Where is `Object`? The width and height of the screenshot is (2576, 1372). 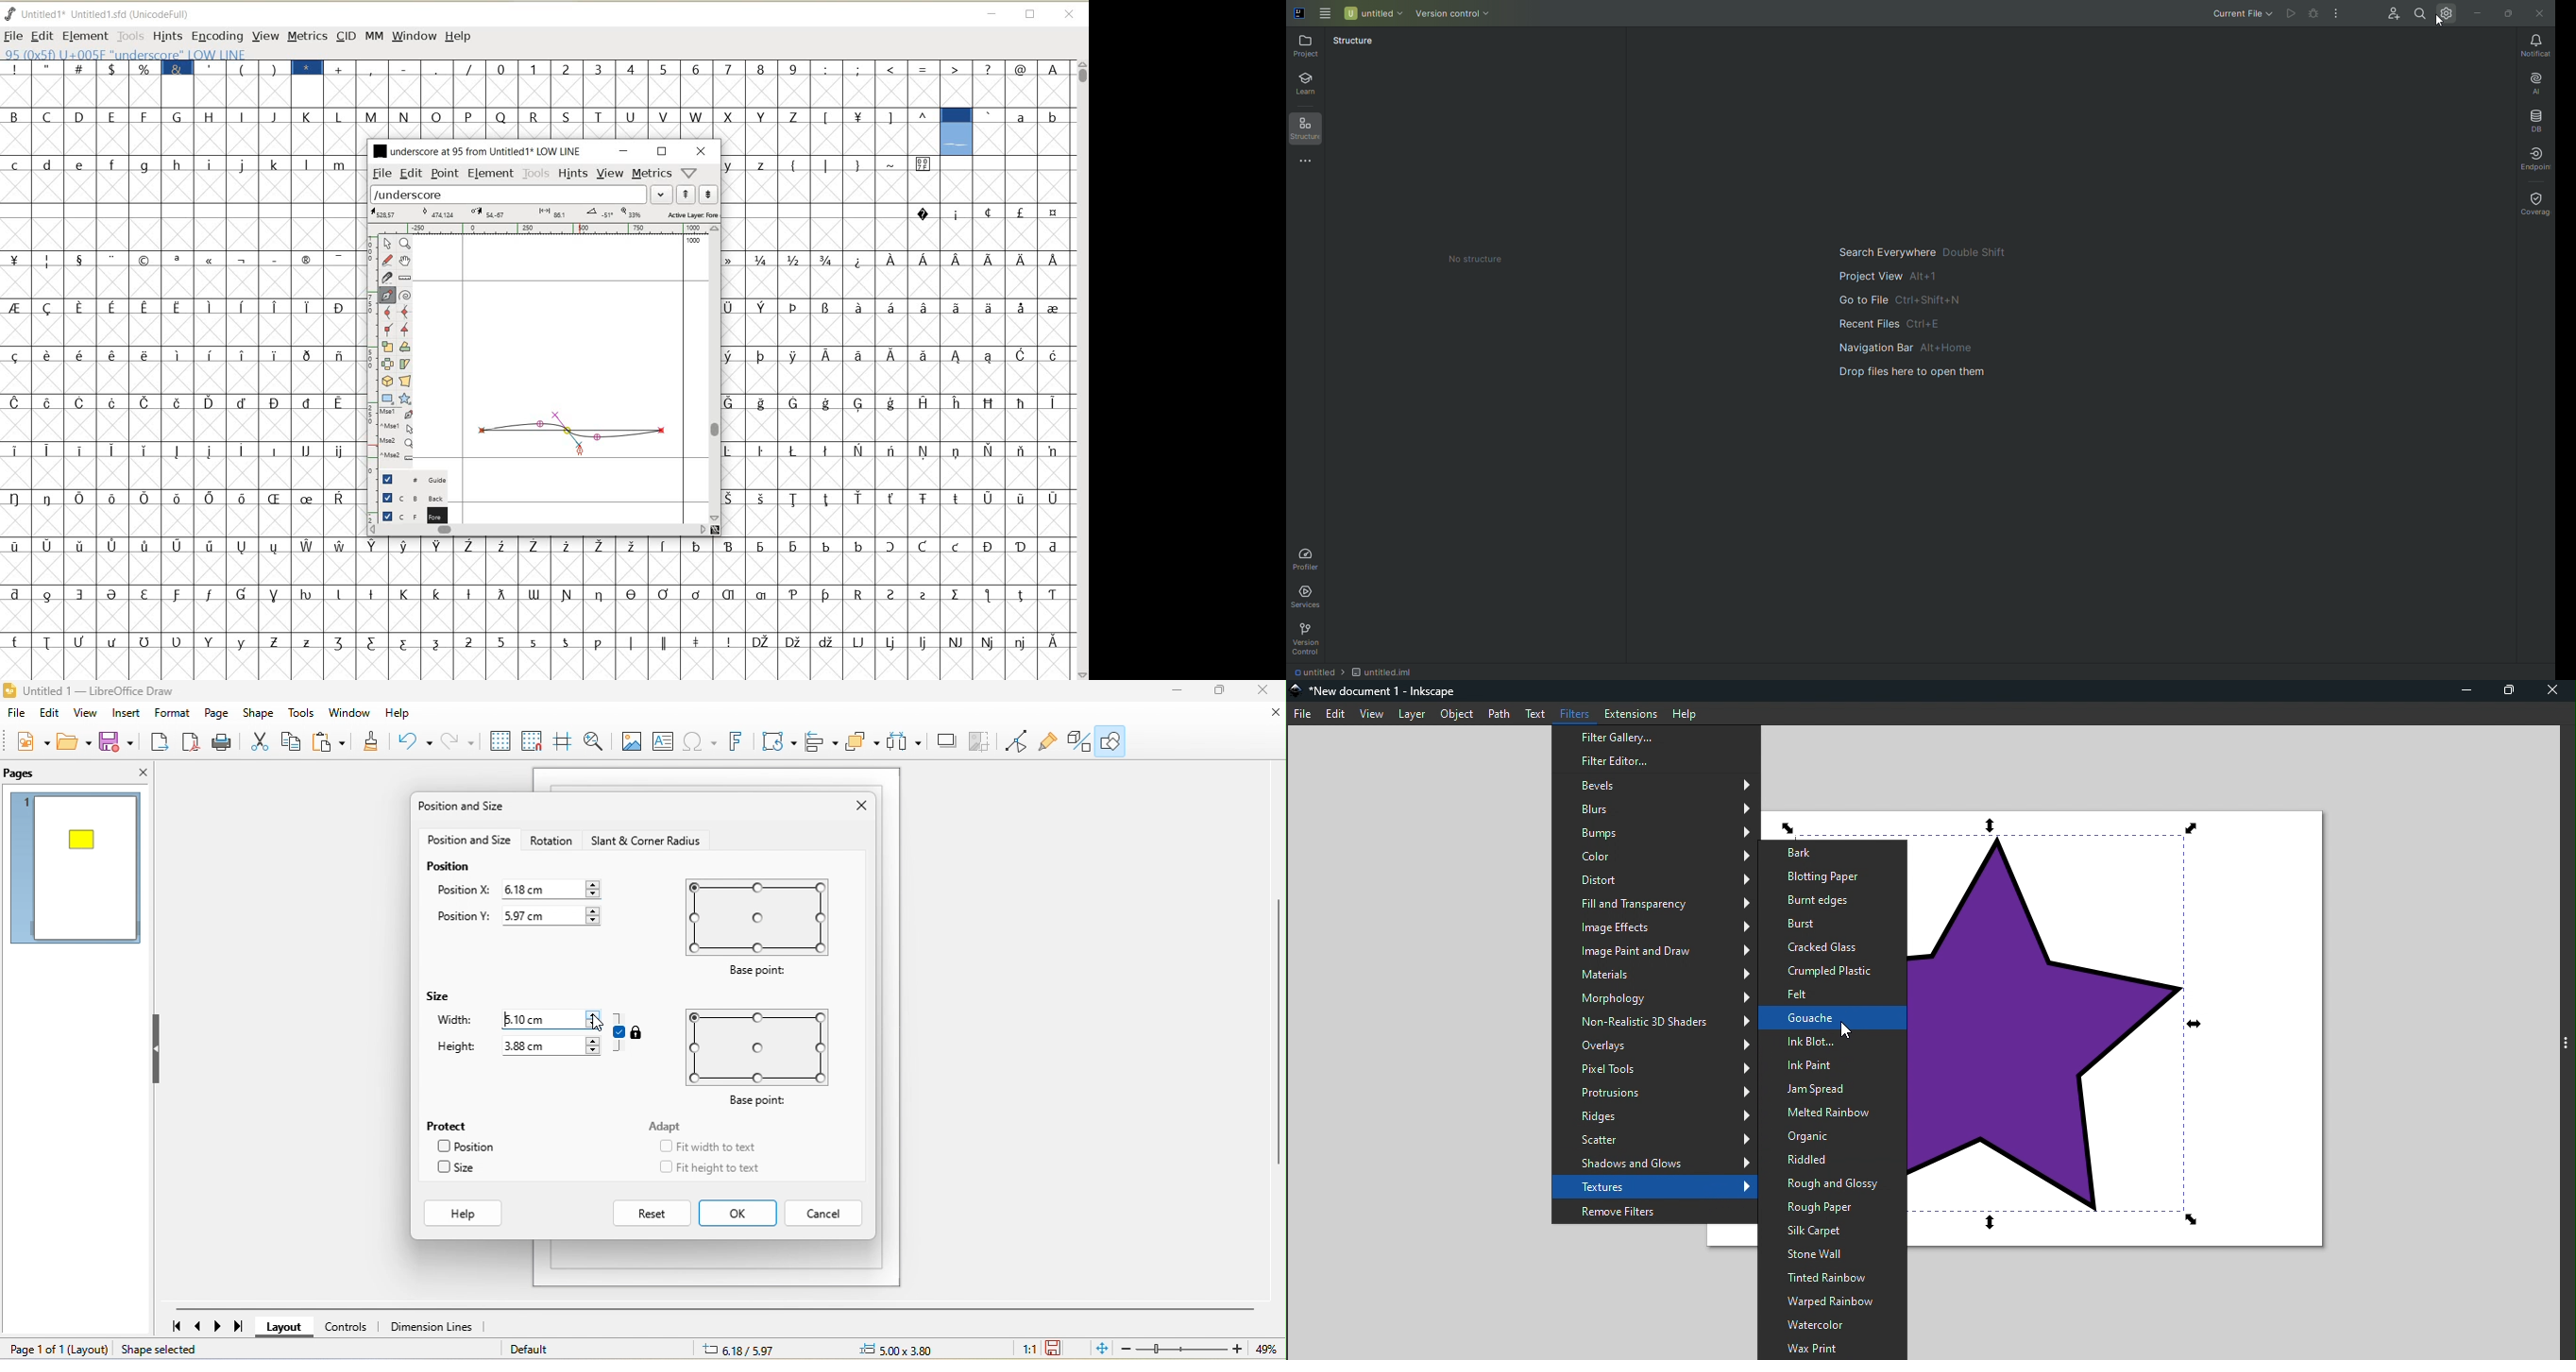
Object is located at coordinates (1459, 714).